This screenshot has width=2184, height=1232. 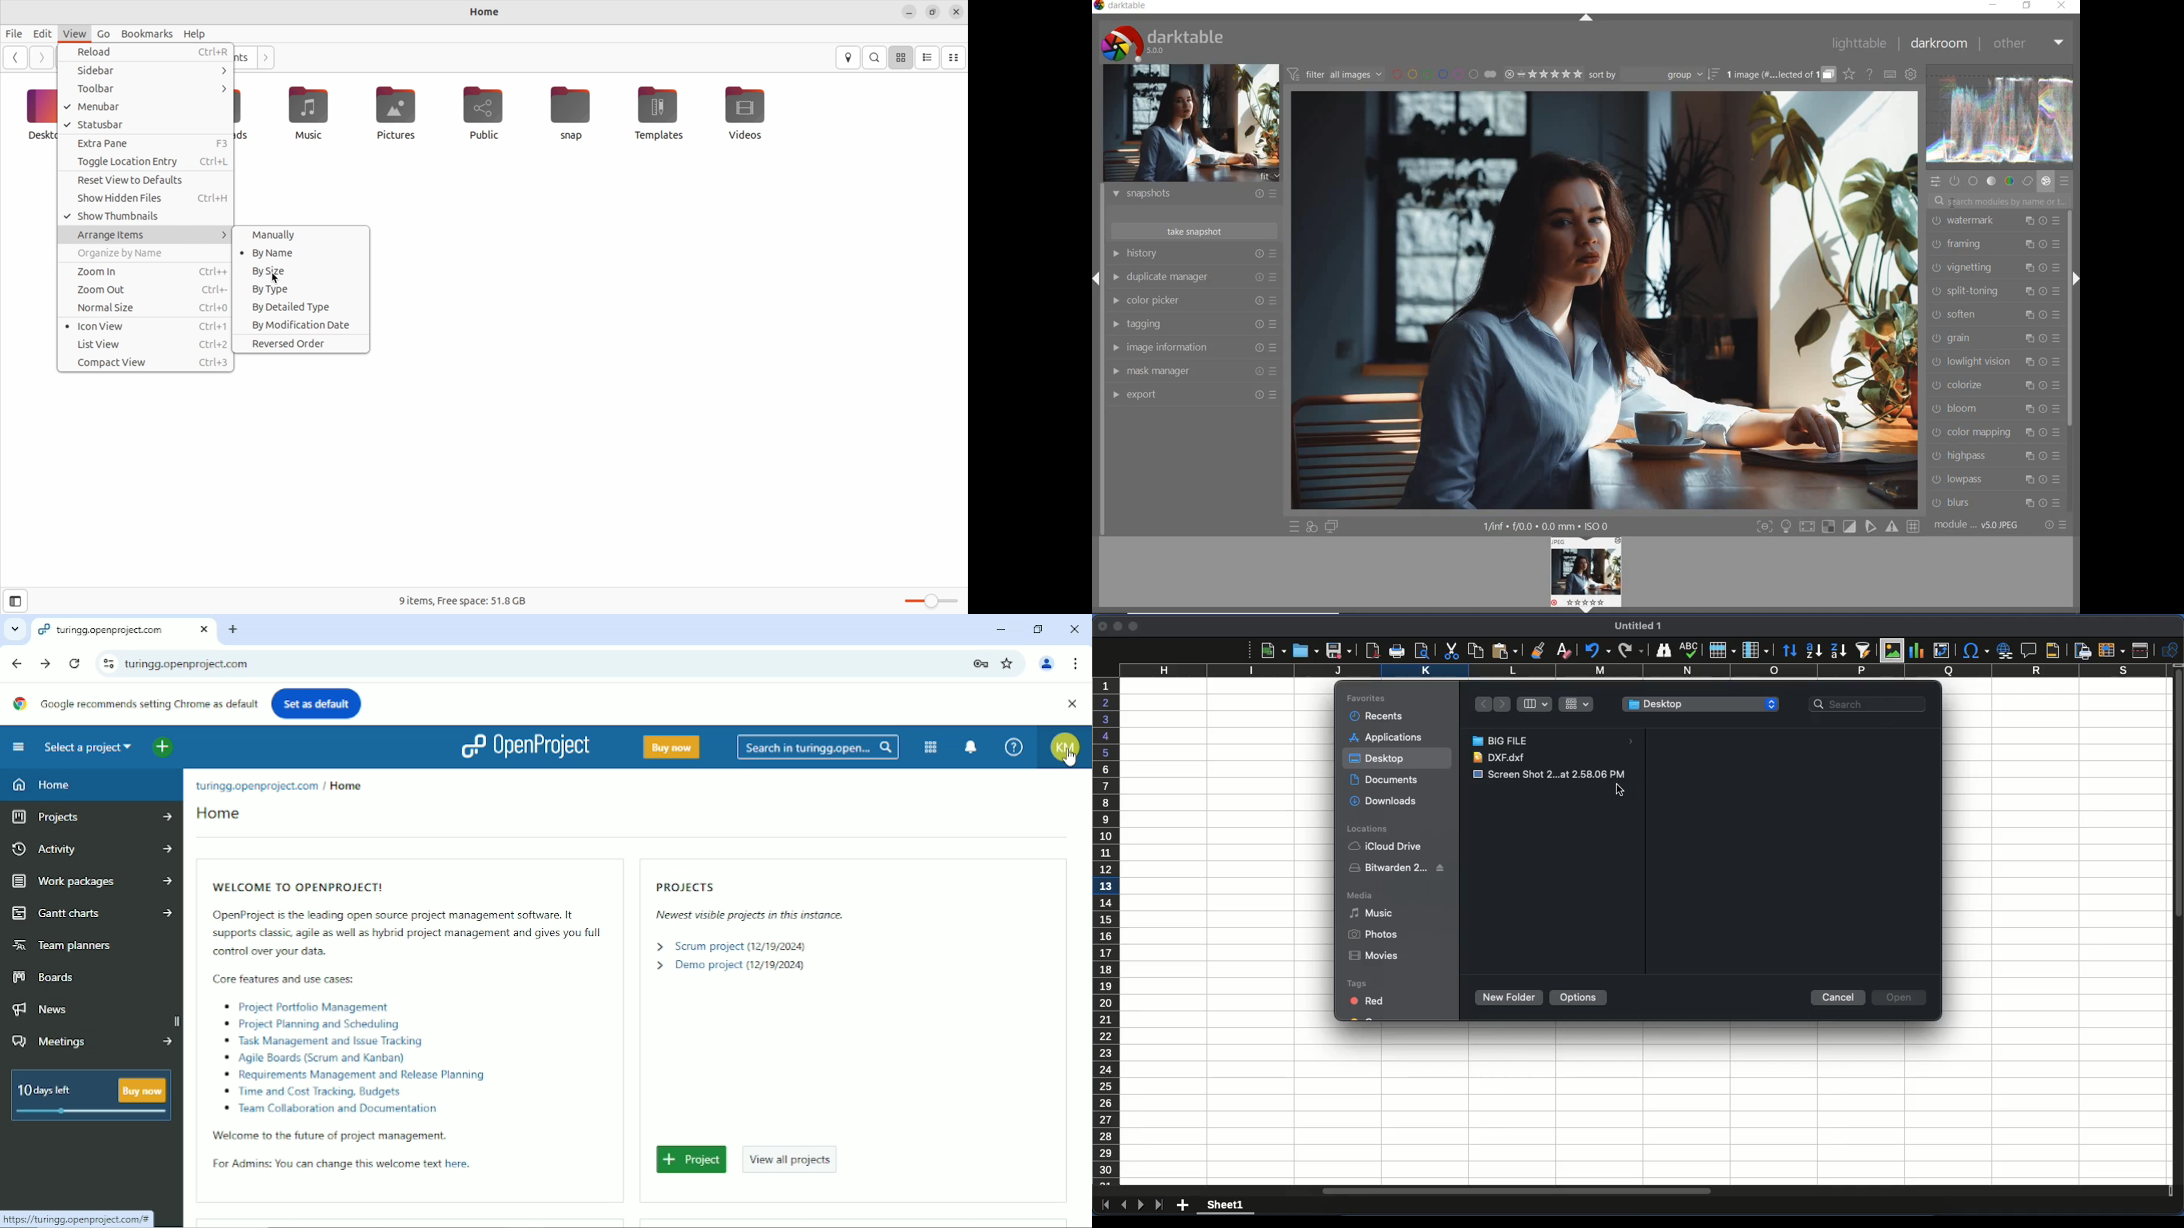 What do you see at coordinates (1580, 998) in the screenshot?
I see `options` at bounding box center [1580, 998].